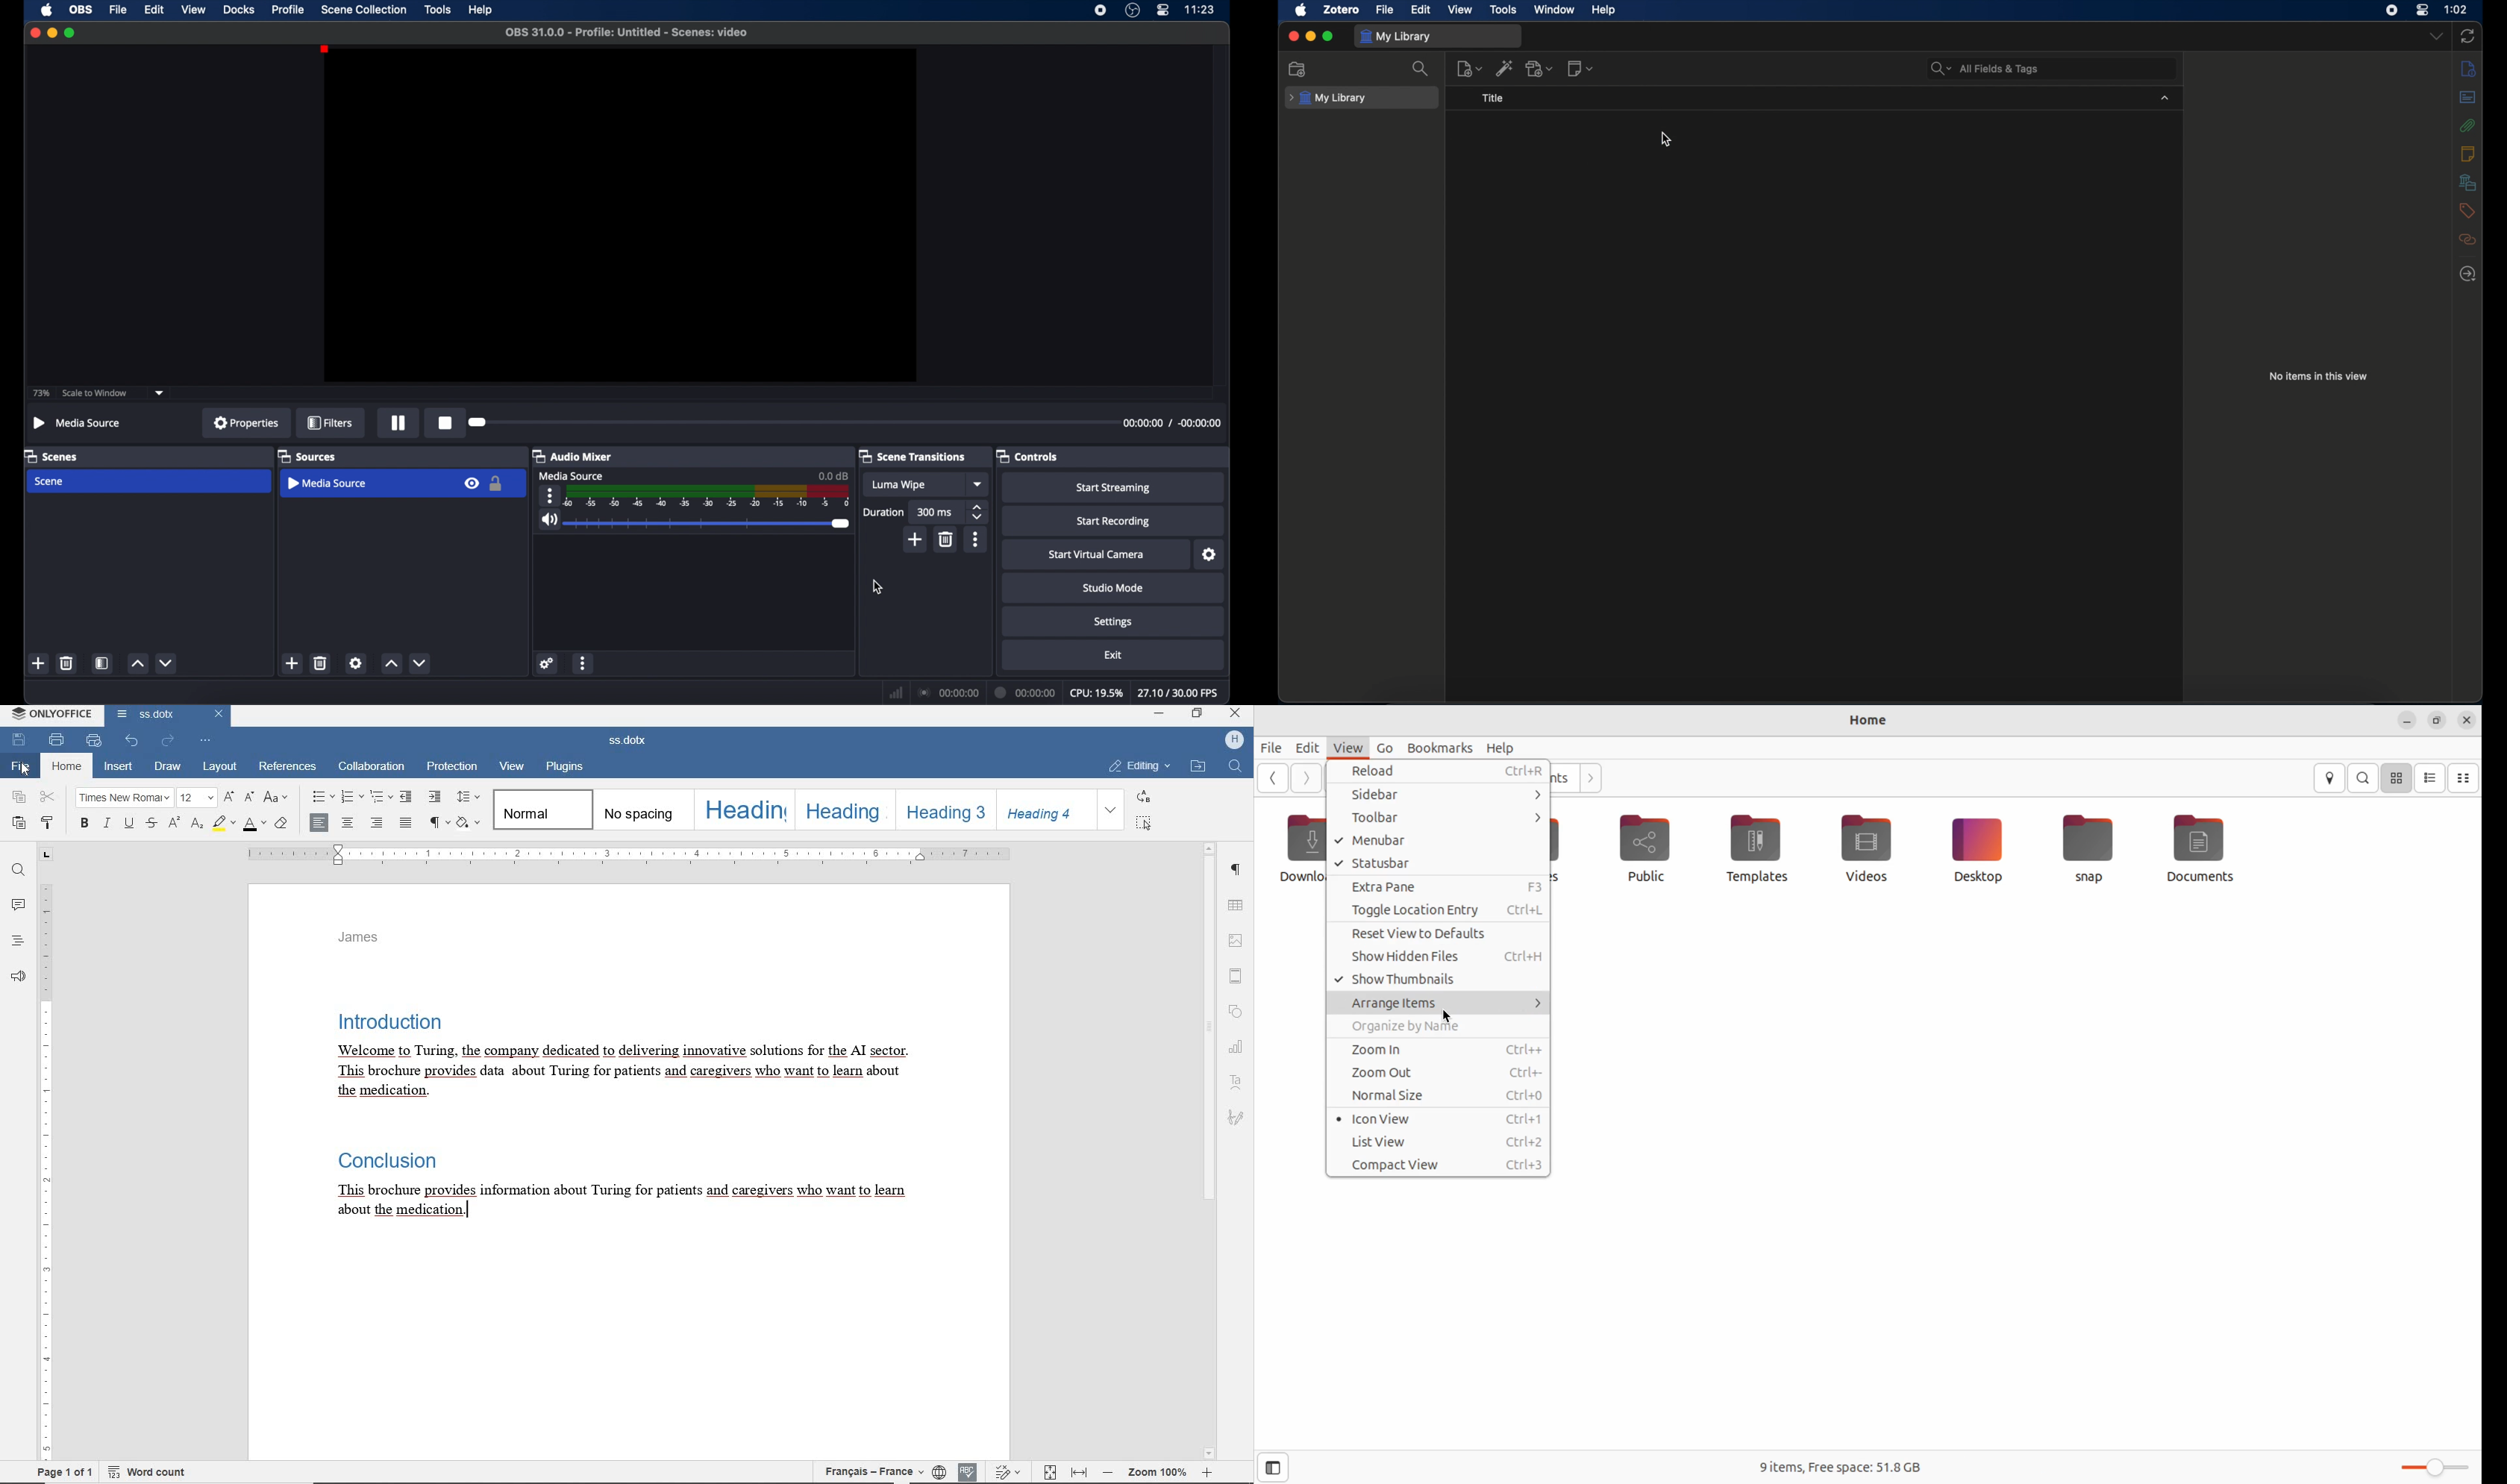 Image resolution: width=2520 pixels, height=1484 pixels. I want to click on PROTECTION, so click(453, 766).